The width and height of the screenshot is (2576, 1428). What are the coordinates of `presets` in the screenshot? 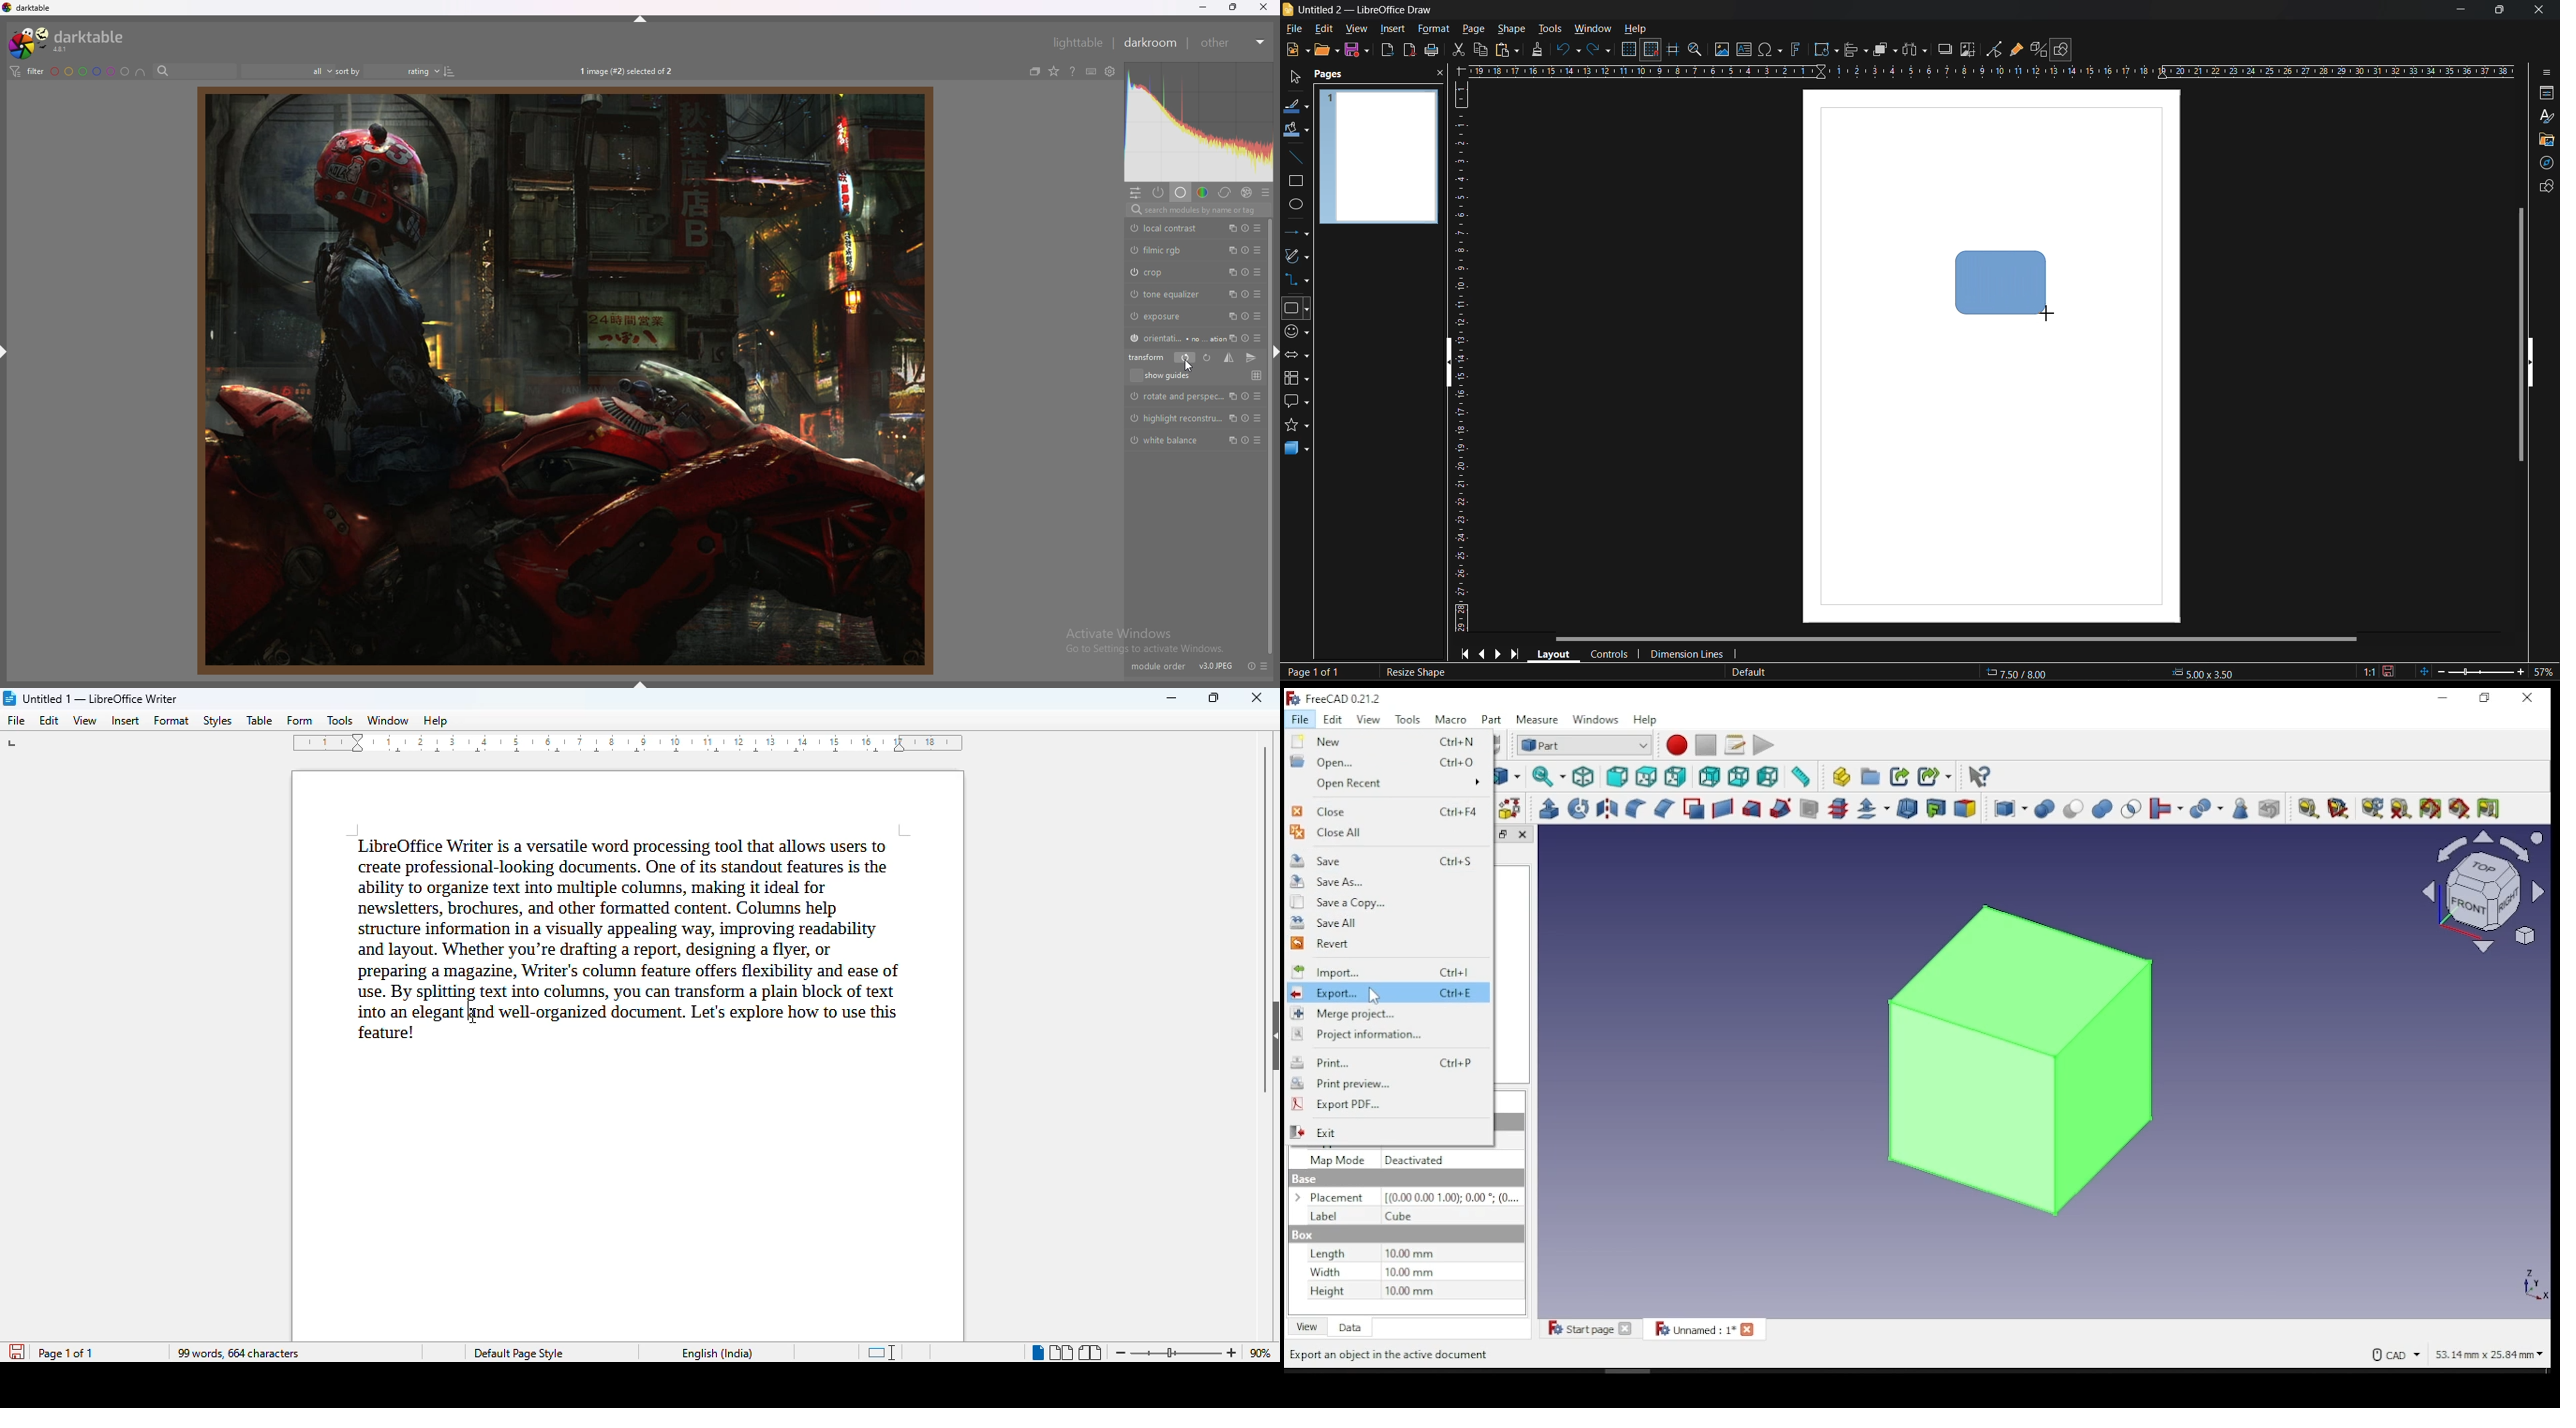 It's located at (1265, 193).